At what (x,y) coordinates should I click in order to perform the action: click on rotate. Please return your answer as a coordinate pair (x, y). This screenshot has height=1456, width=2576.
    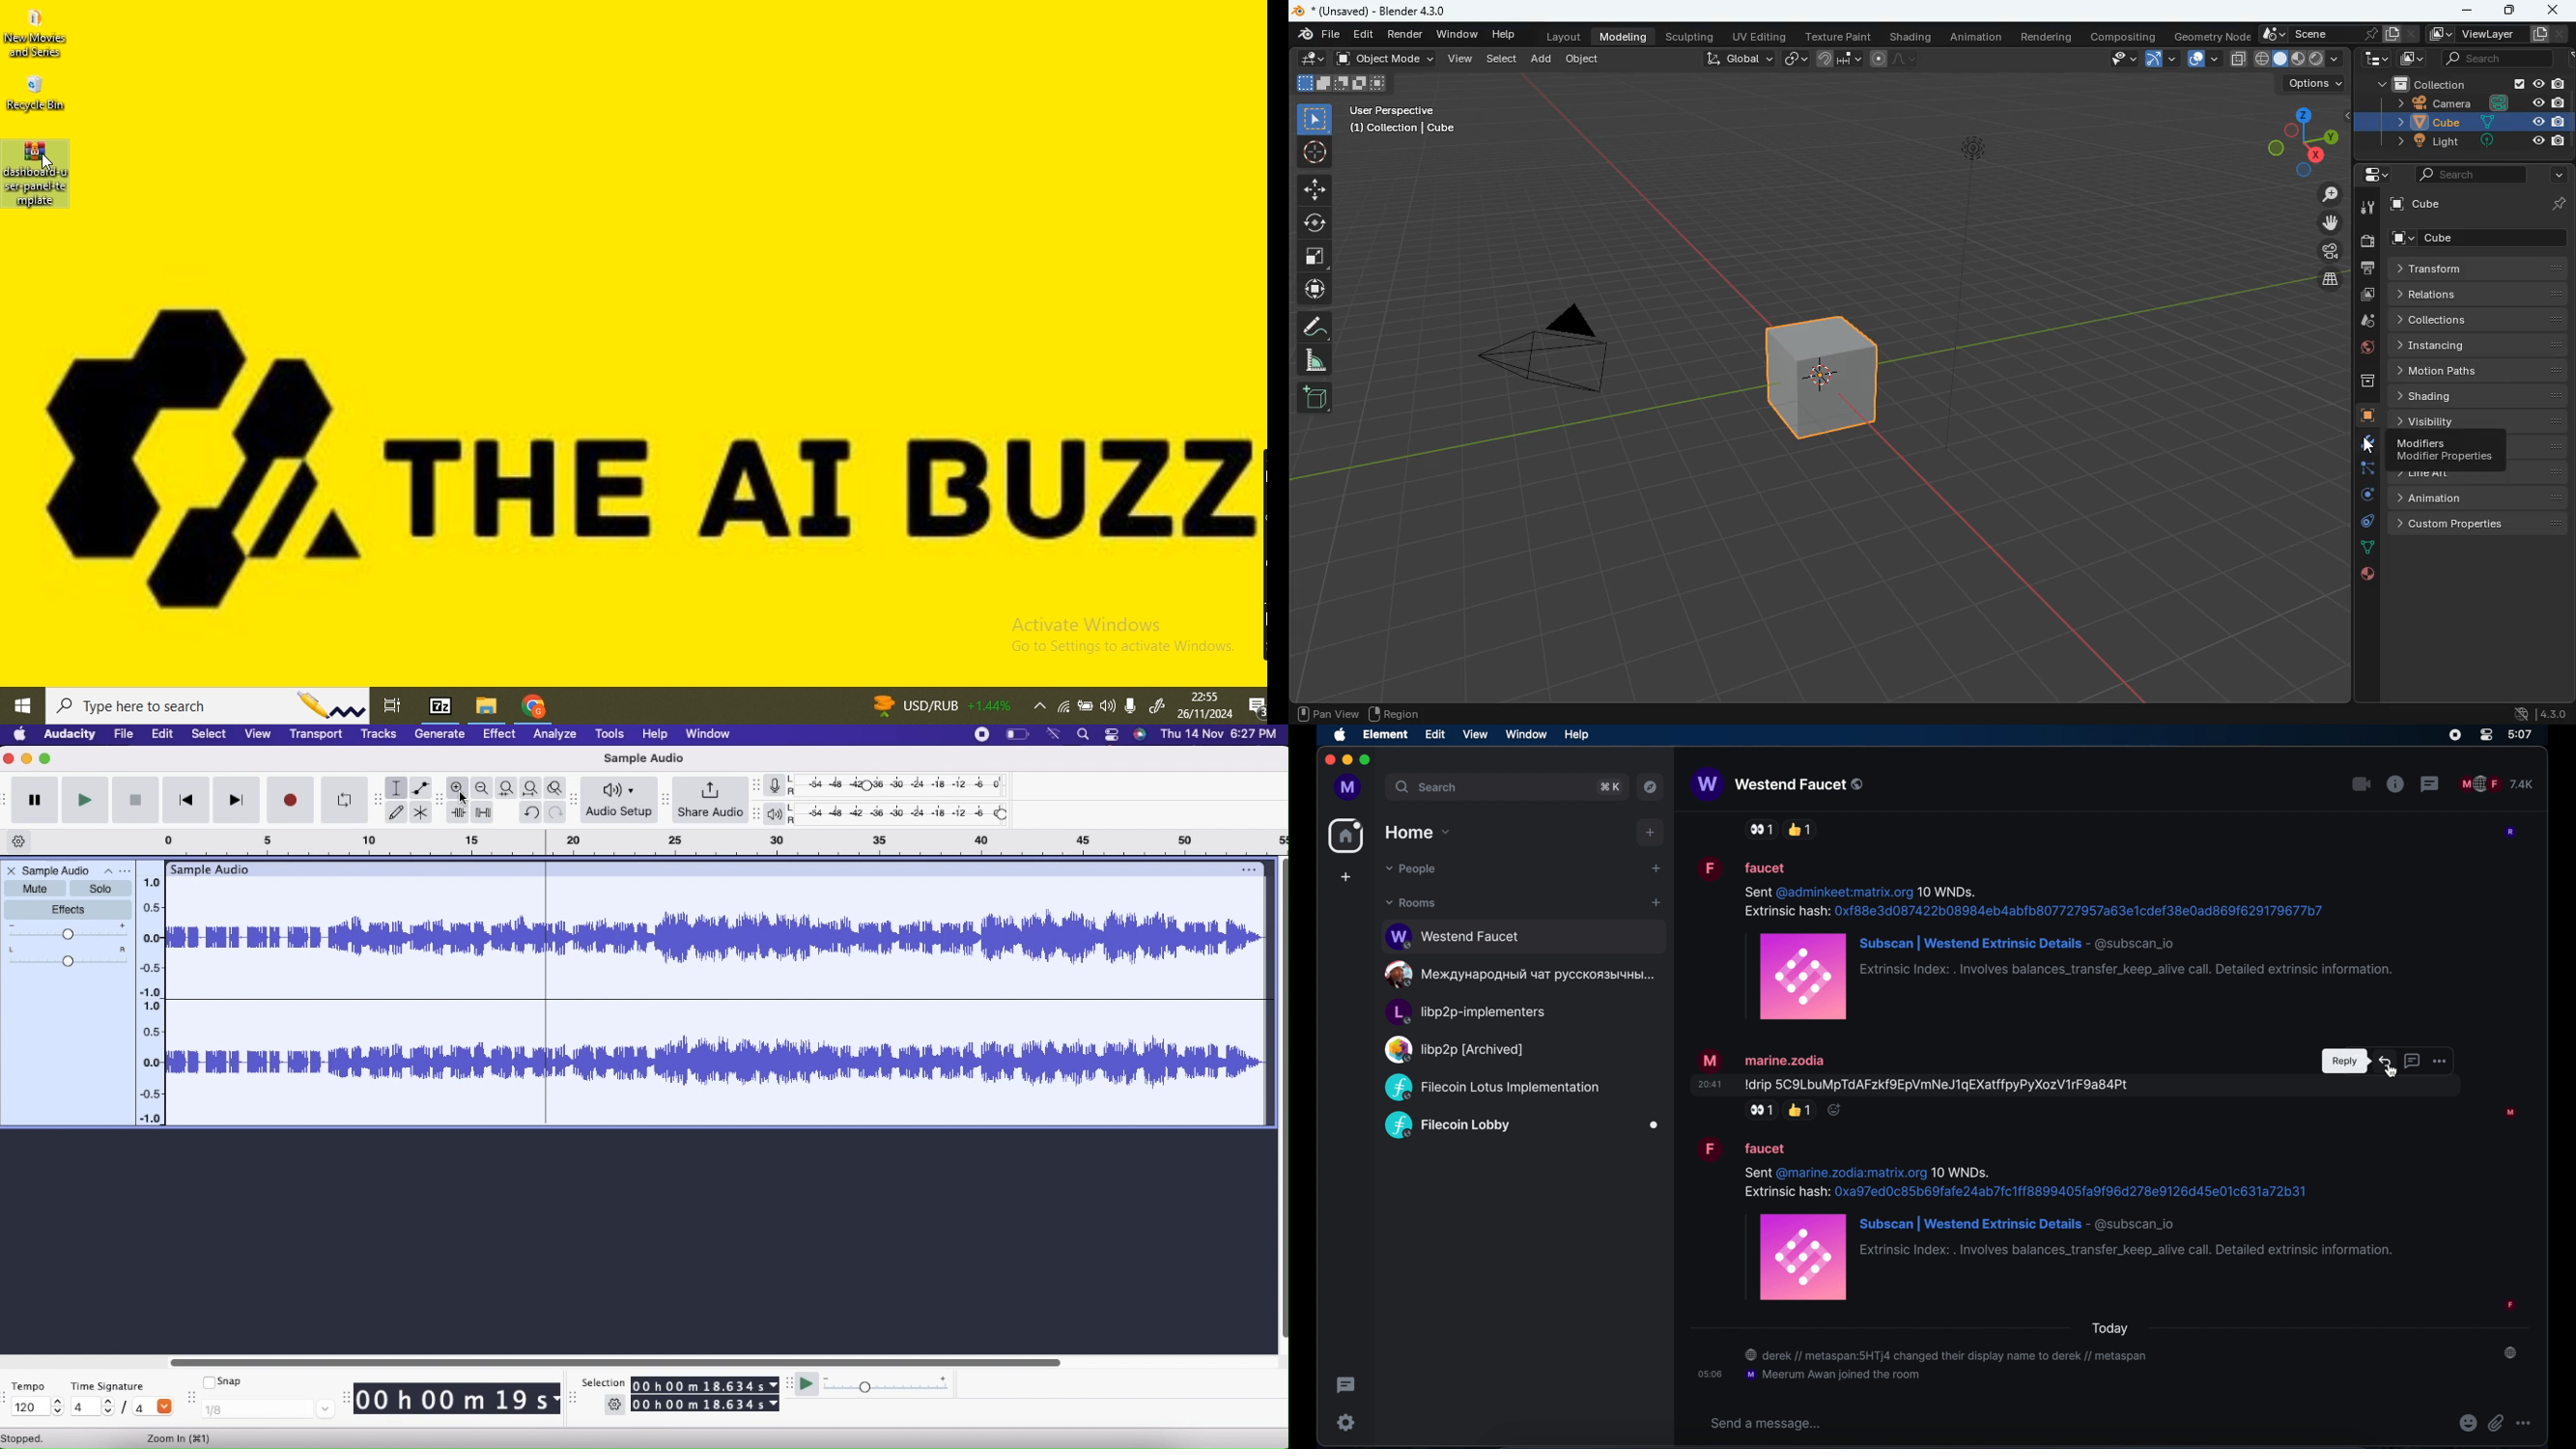
    Looking at the image, I should click on (1314, 225).